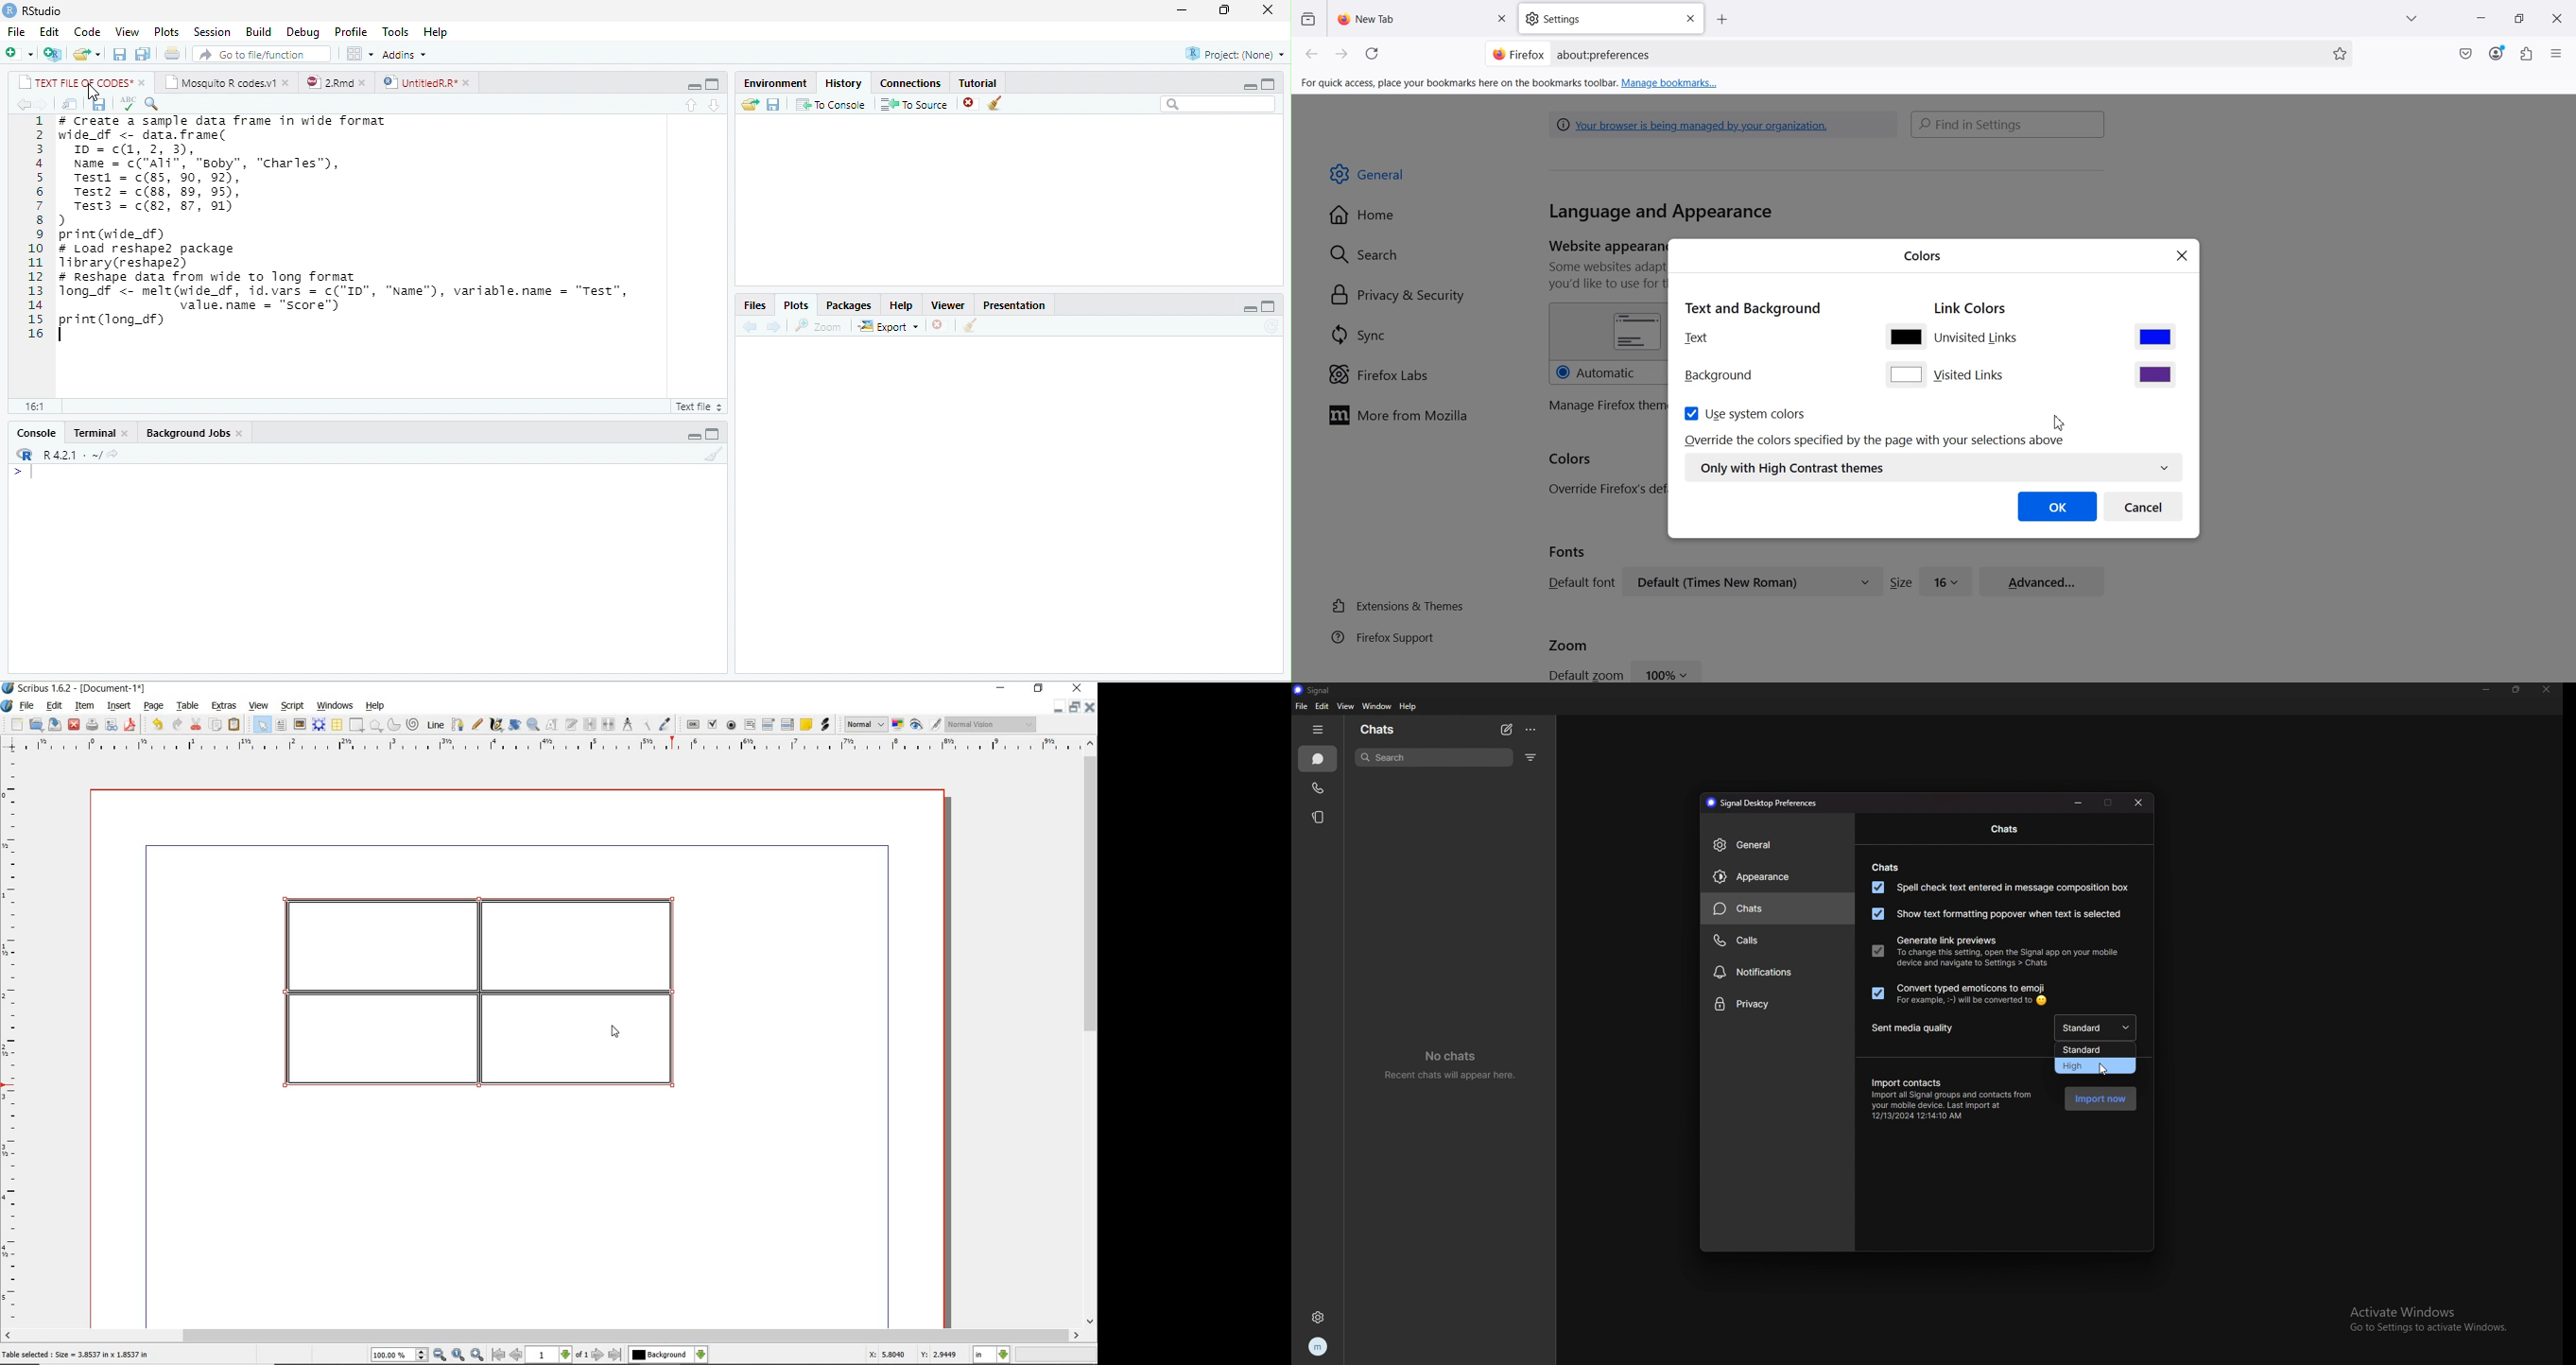 Image resolution: width=2576 pixels, height=1372 pixels. Describe the element at coordinates (33, 406) in the screenshot. I see `1:1` at that location.